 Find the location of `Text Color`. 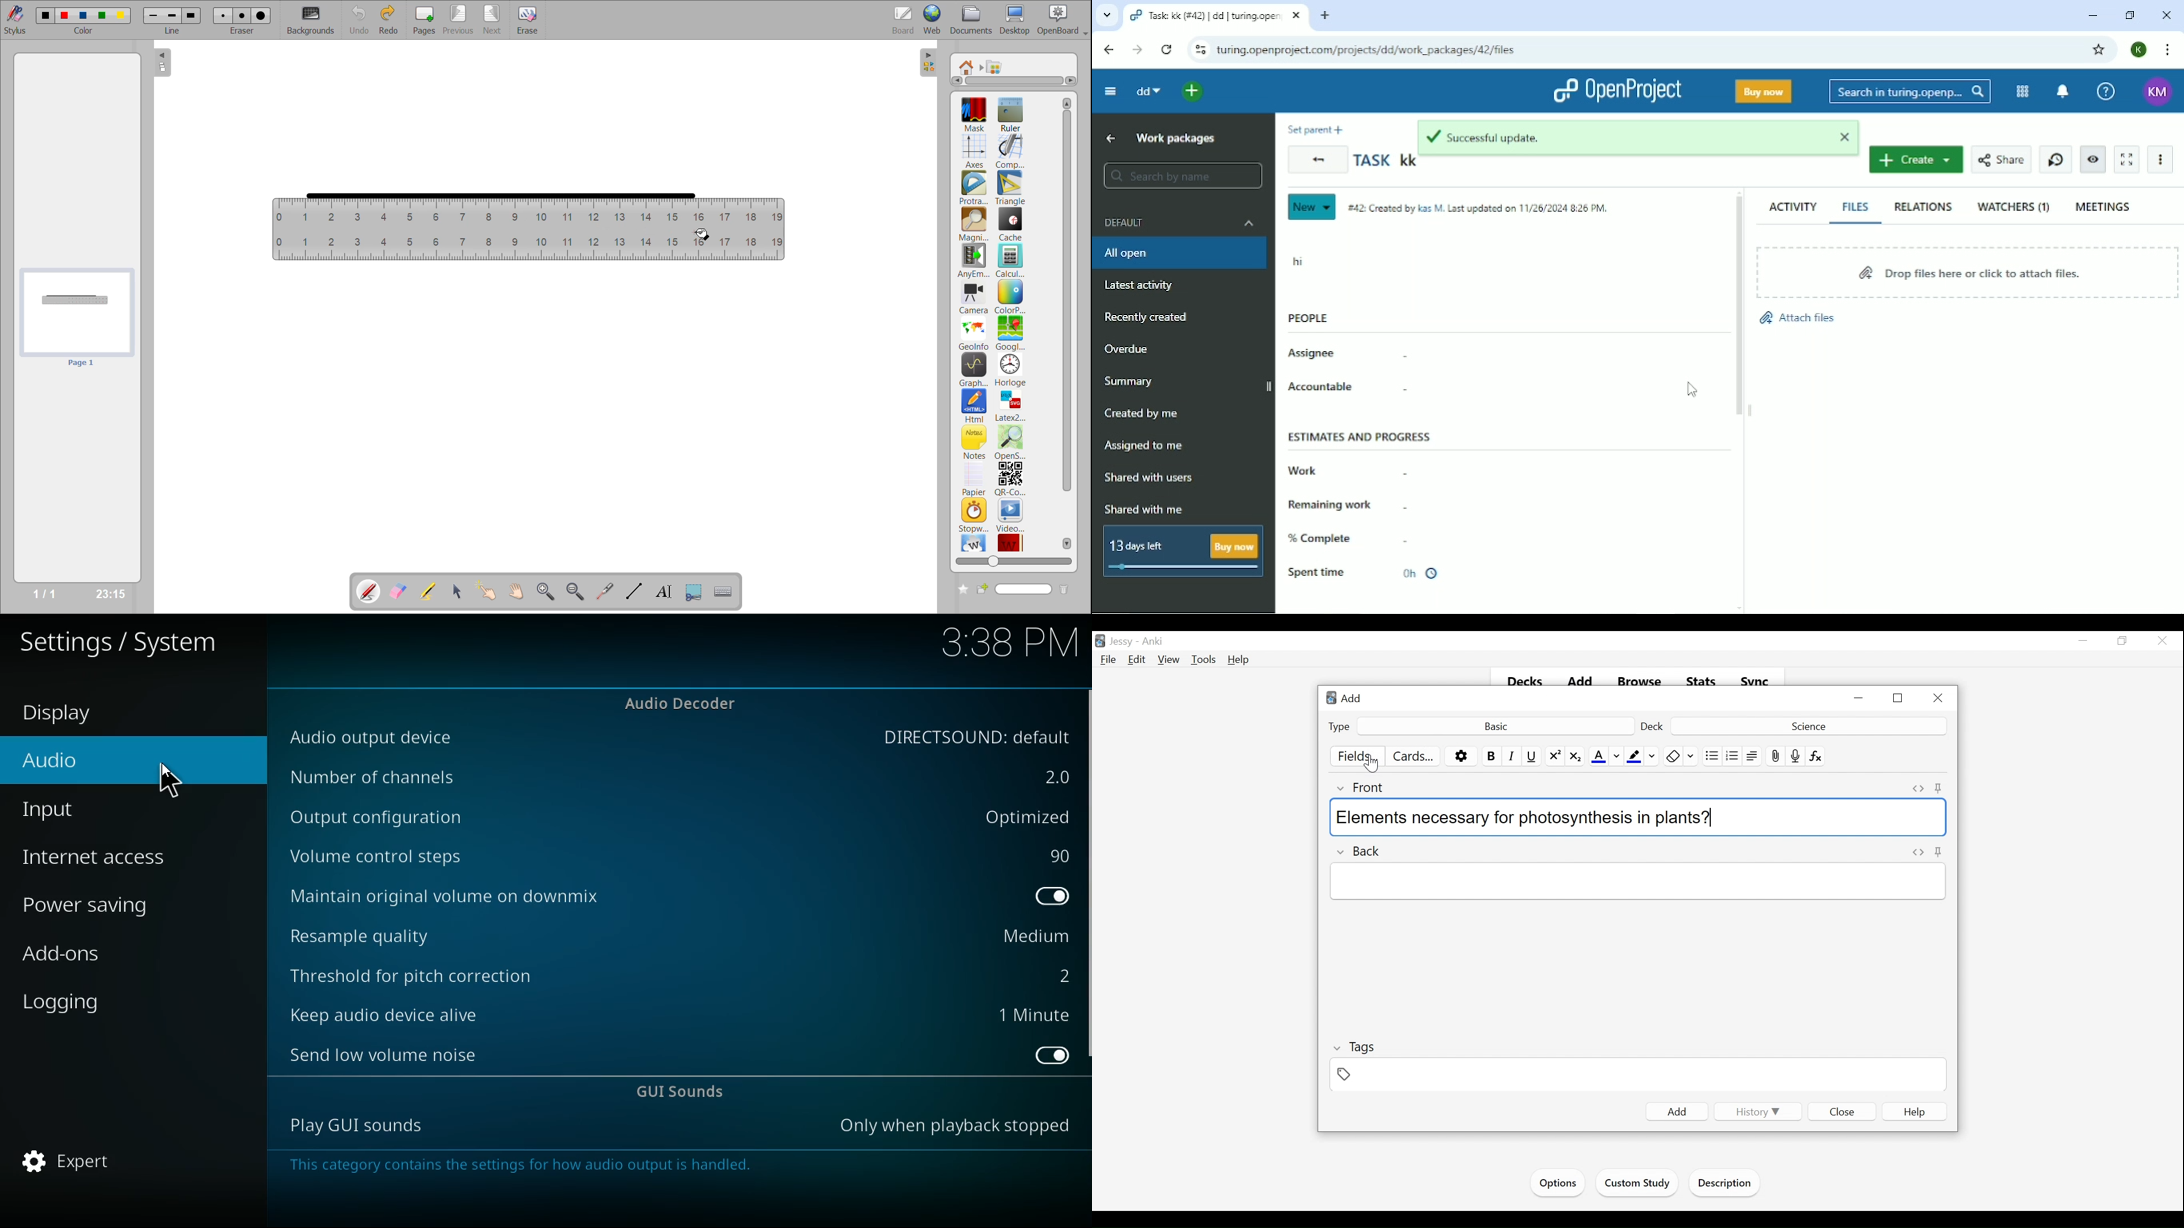

Text Color is located at coordinates (1599, 757).